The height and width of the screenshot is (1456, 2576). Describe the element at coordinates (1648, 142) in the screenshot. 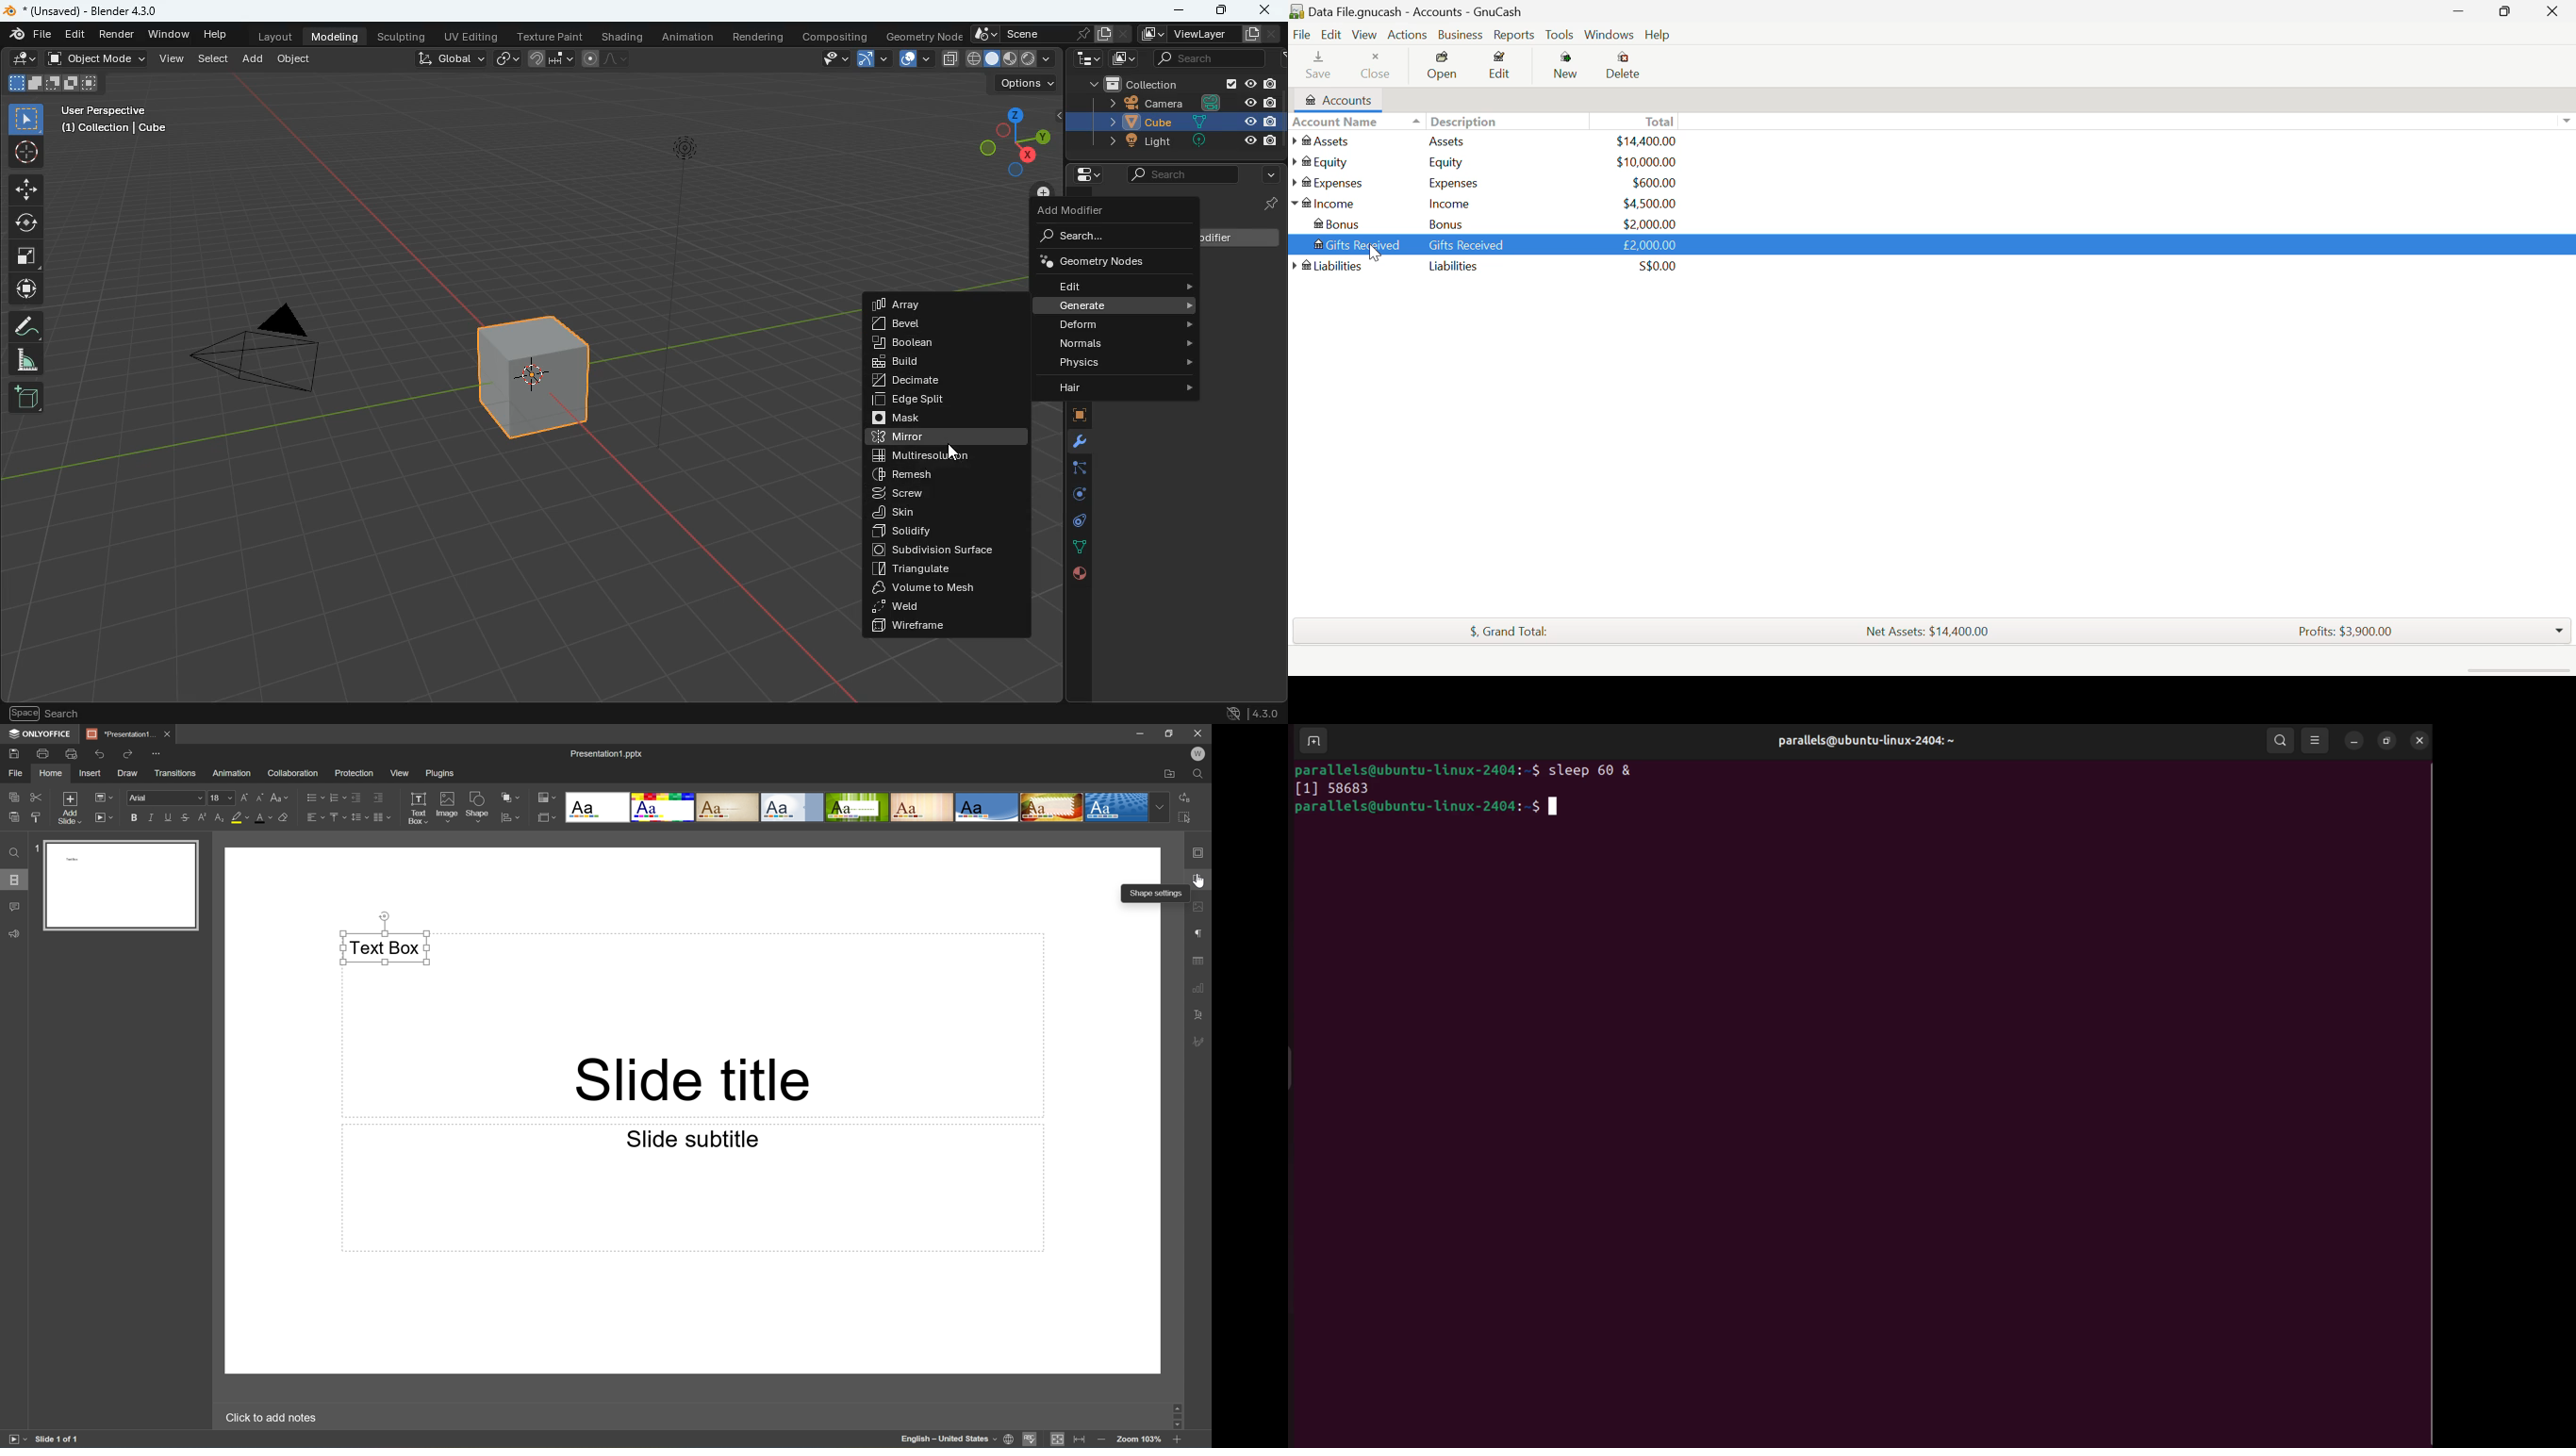

I see `USD` at that location.